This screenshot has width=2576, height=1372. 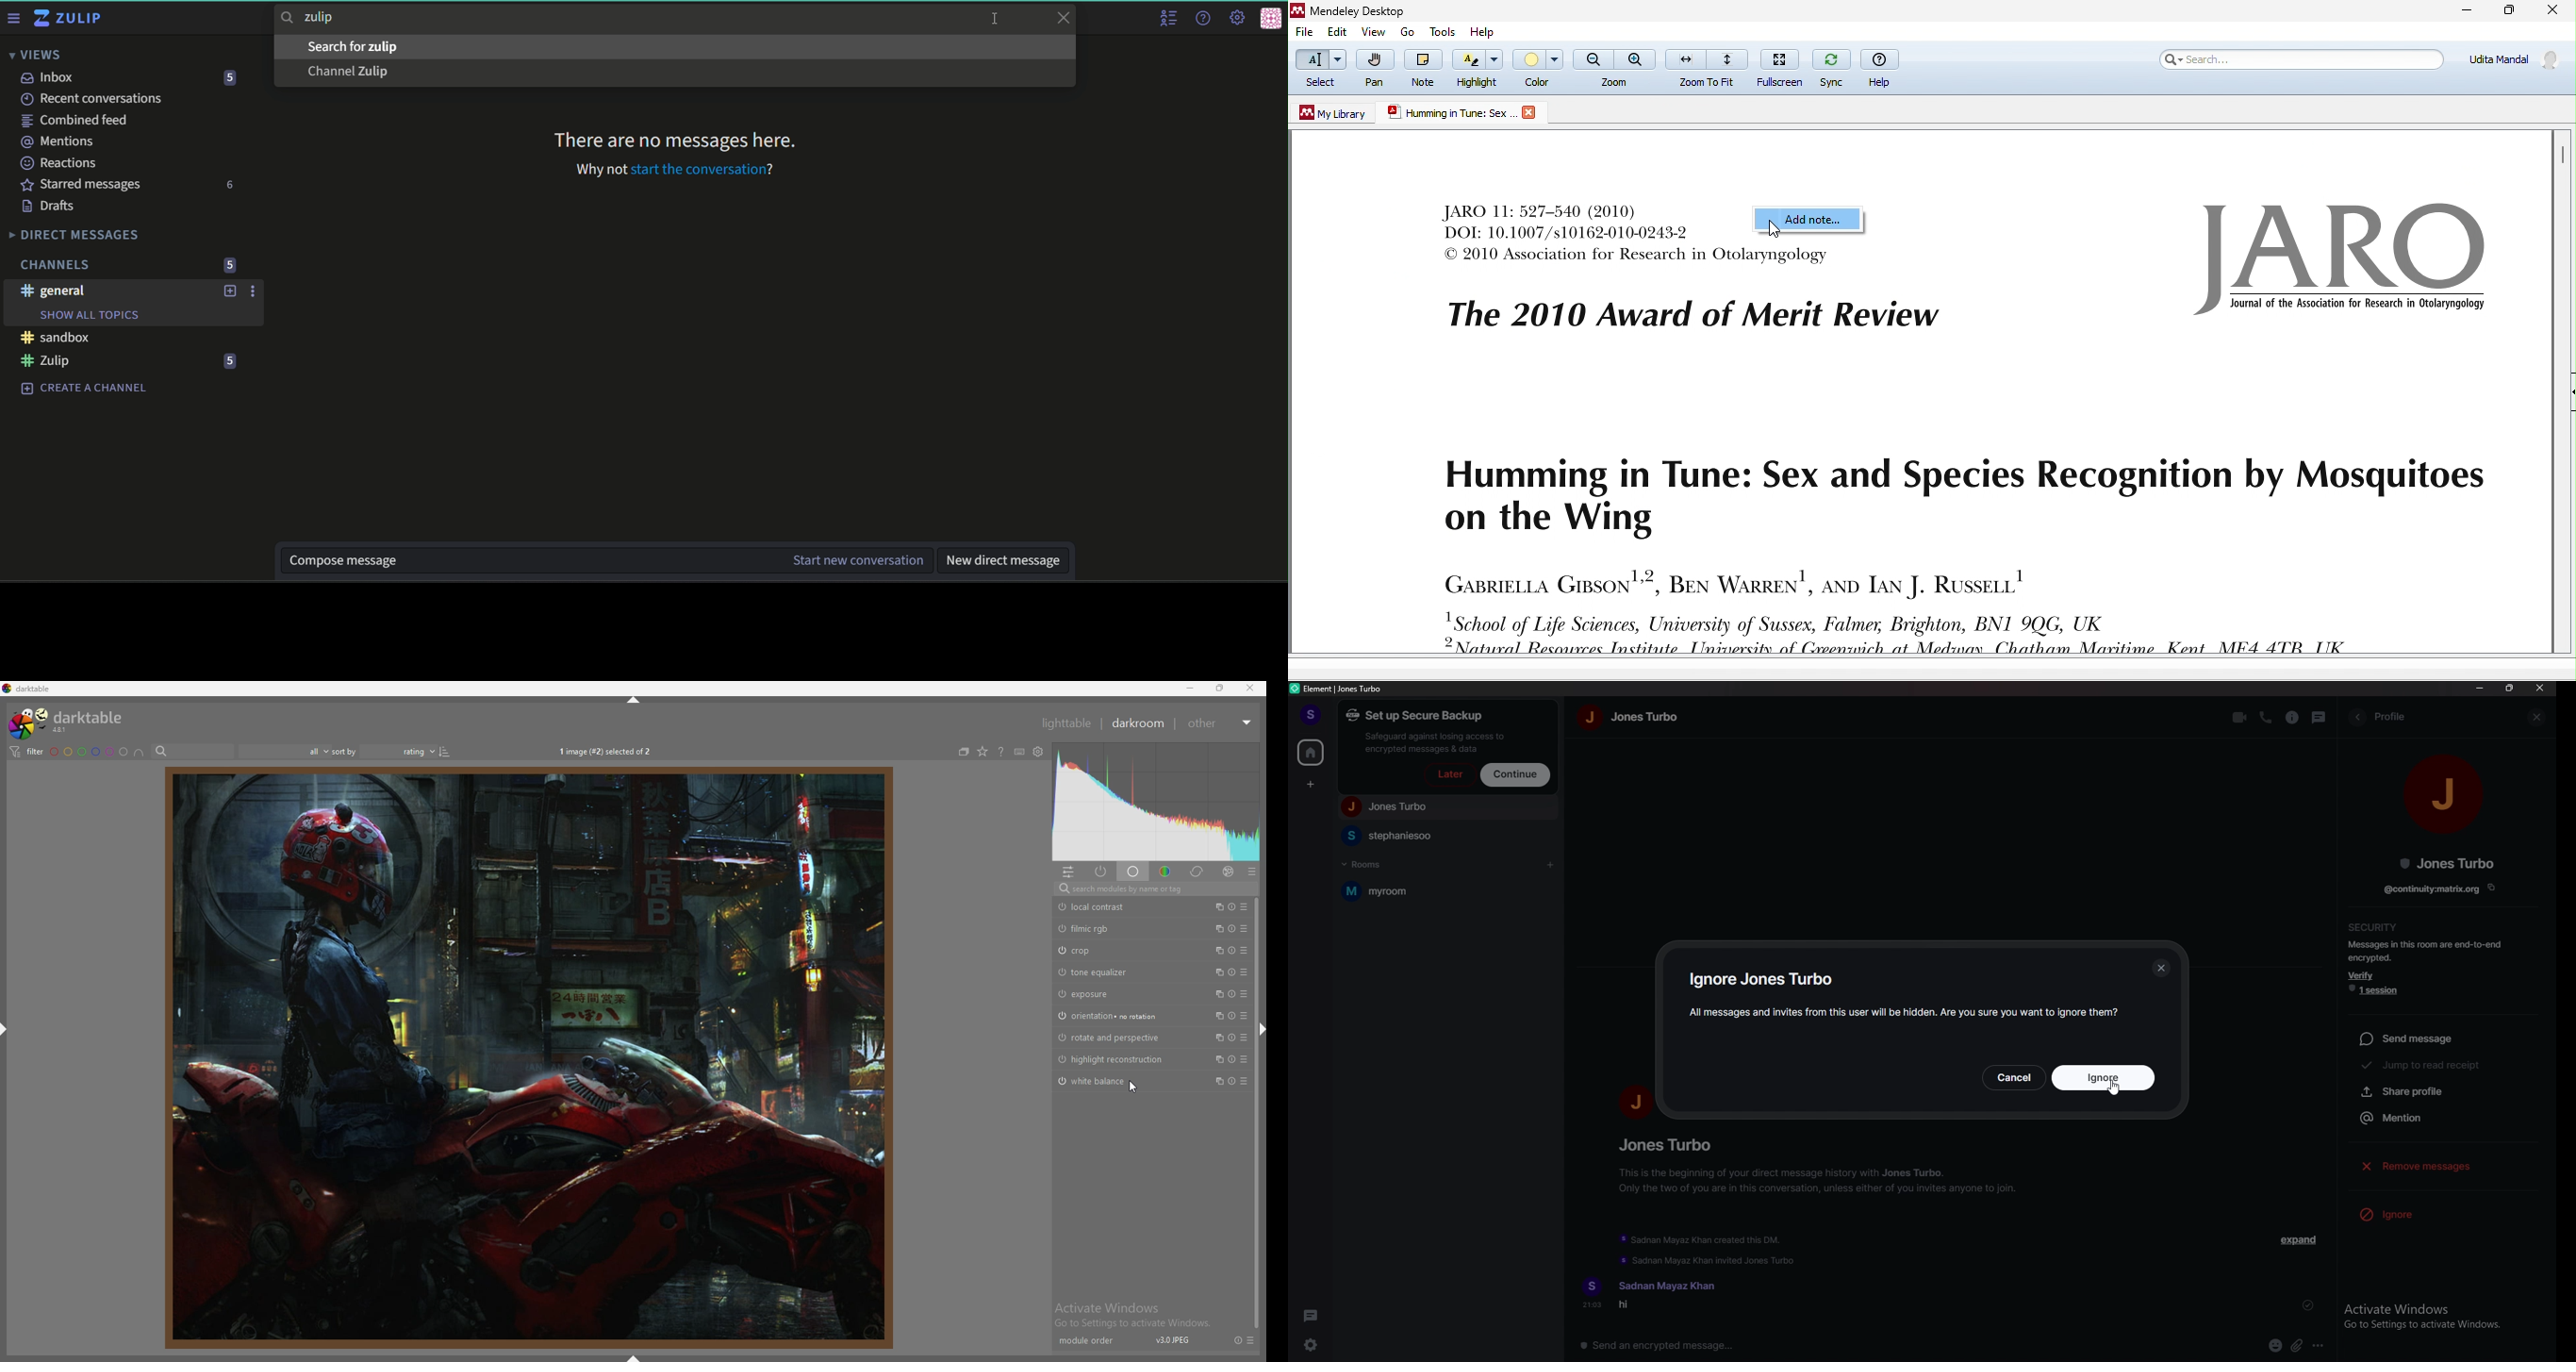 What do you see at coordinates (1244, 1016) in the screenshot?
I see `presets` at bounding box center [1244, 1016].